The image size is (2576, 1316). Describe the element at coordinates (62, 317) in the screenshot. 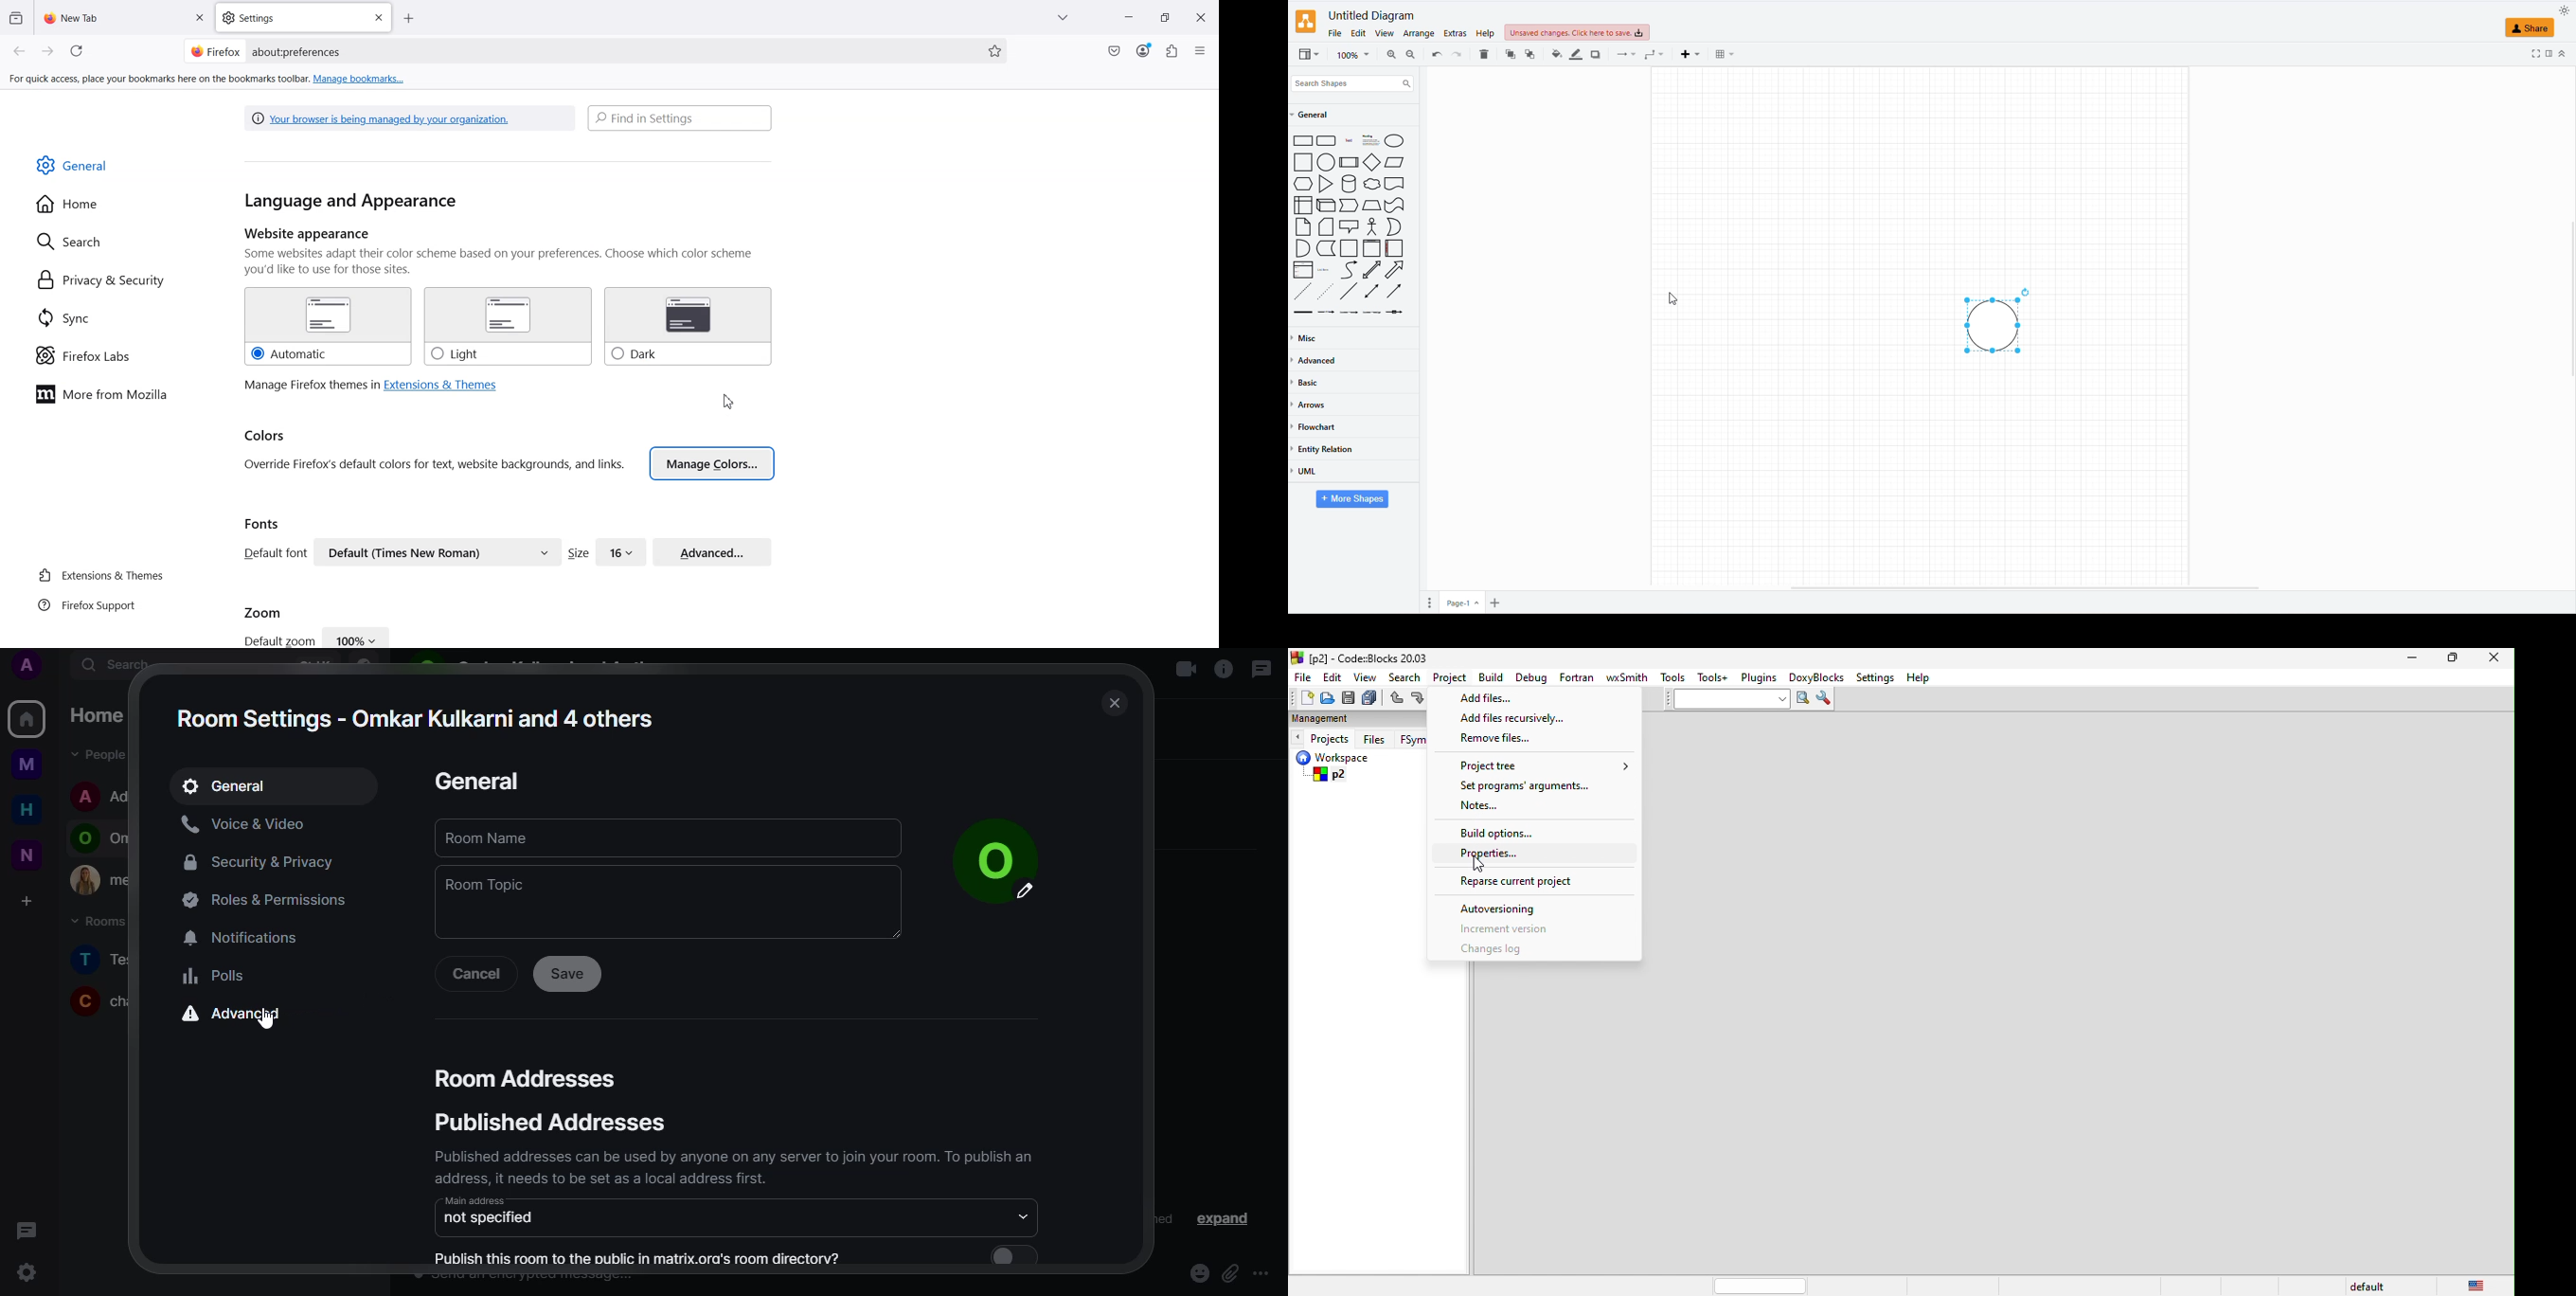

I see `[W] Sync` at that location.